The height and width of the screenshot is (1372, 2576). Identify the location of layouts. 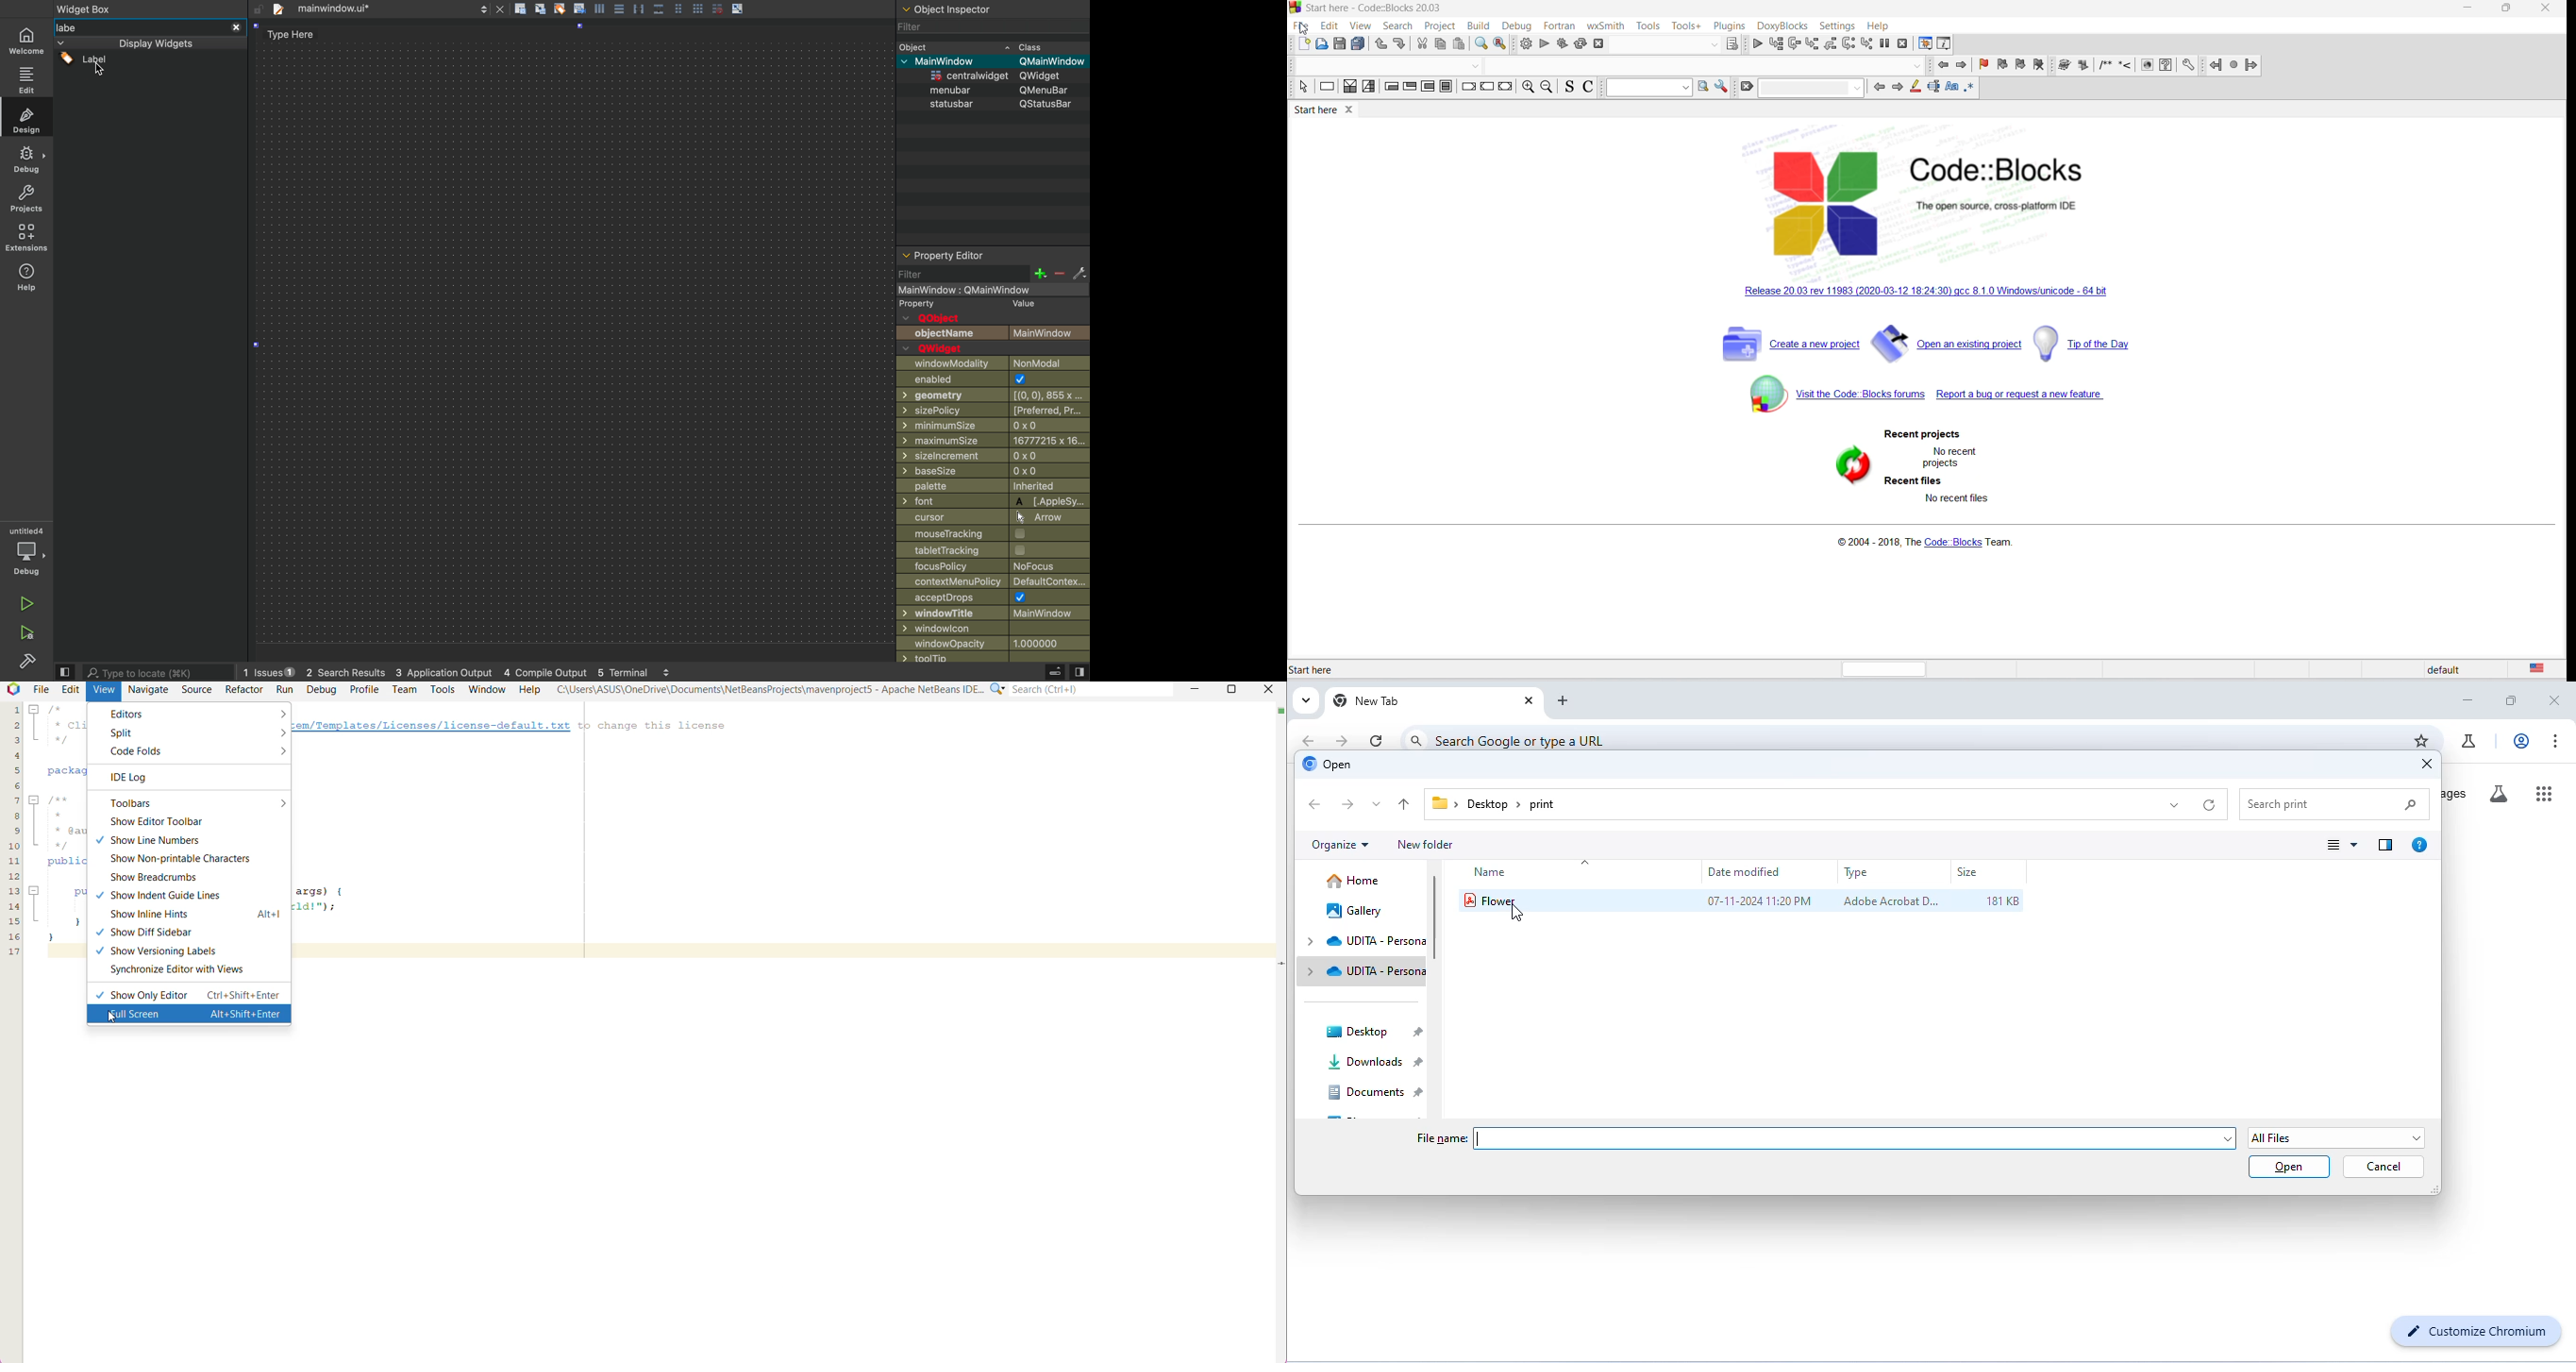
(146, 43).